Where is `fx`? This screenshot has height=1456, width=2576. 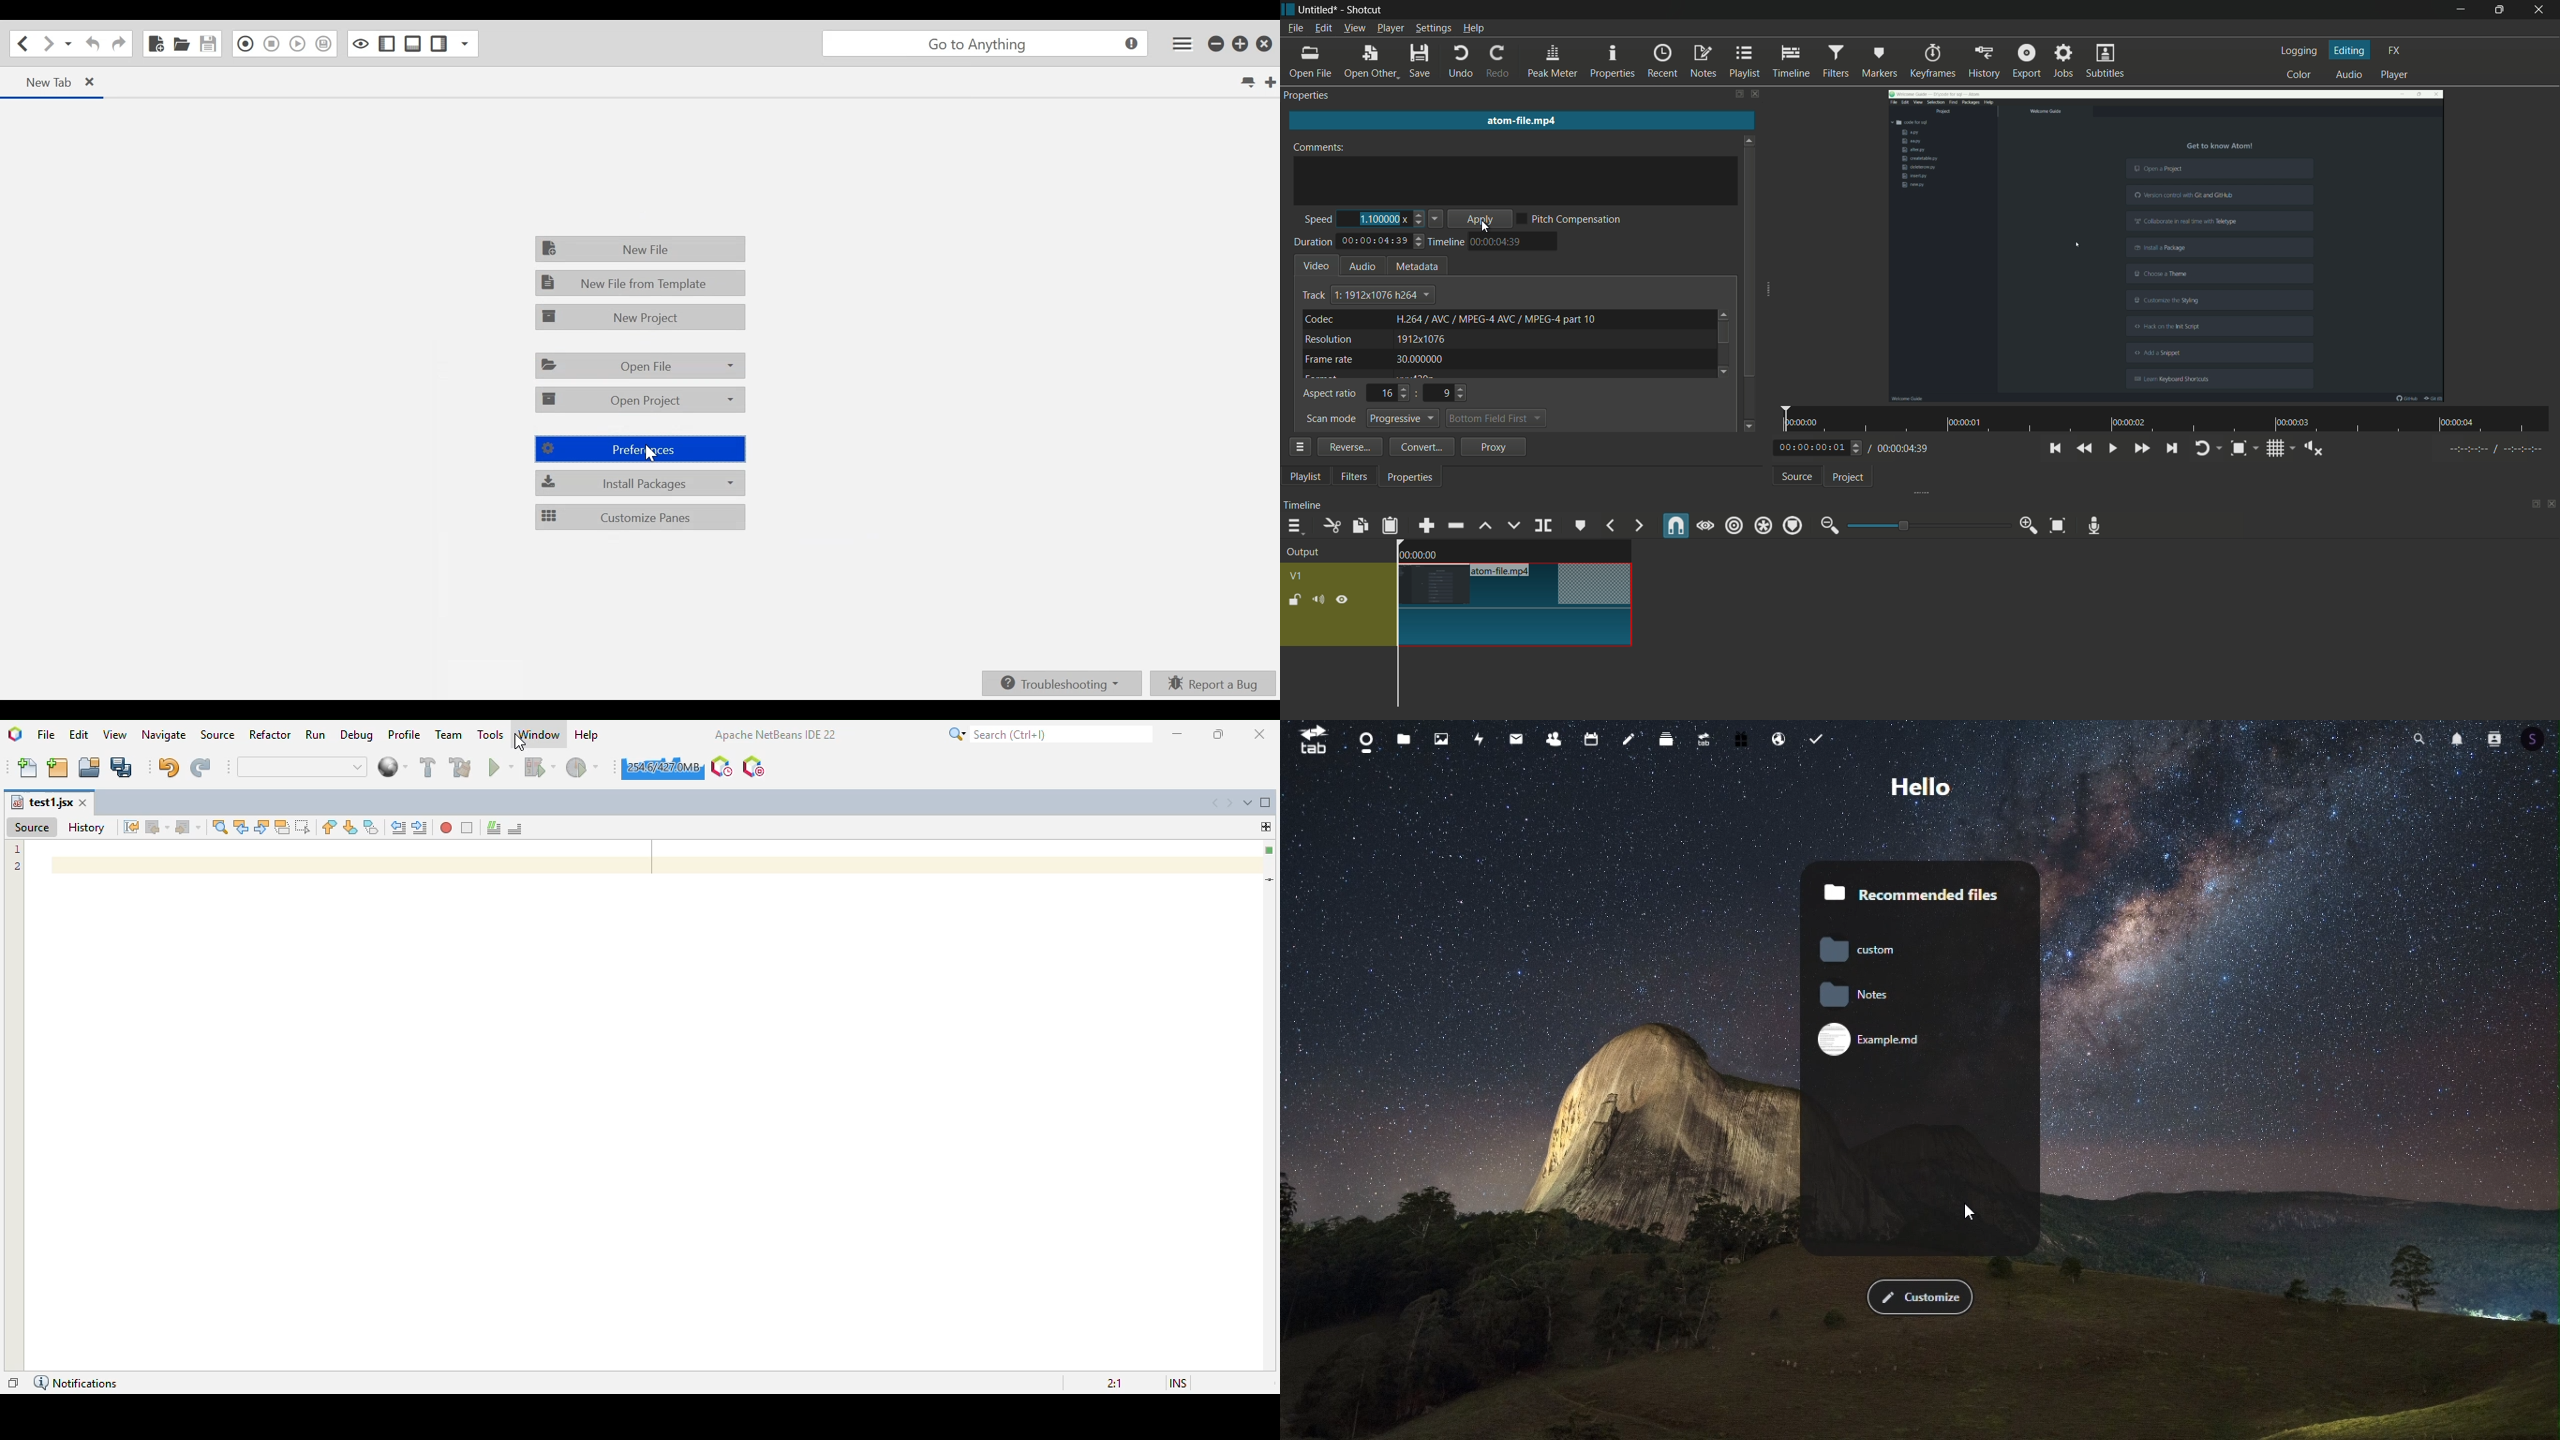 fx is located at coordinates (2395, 51).